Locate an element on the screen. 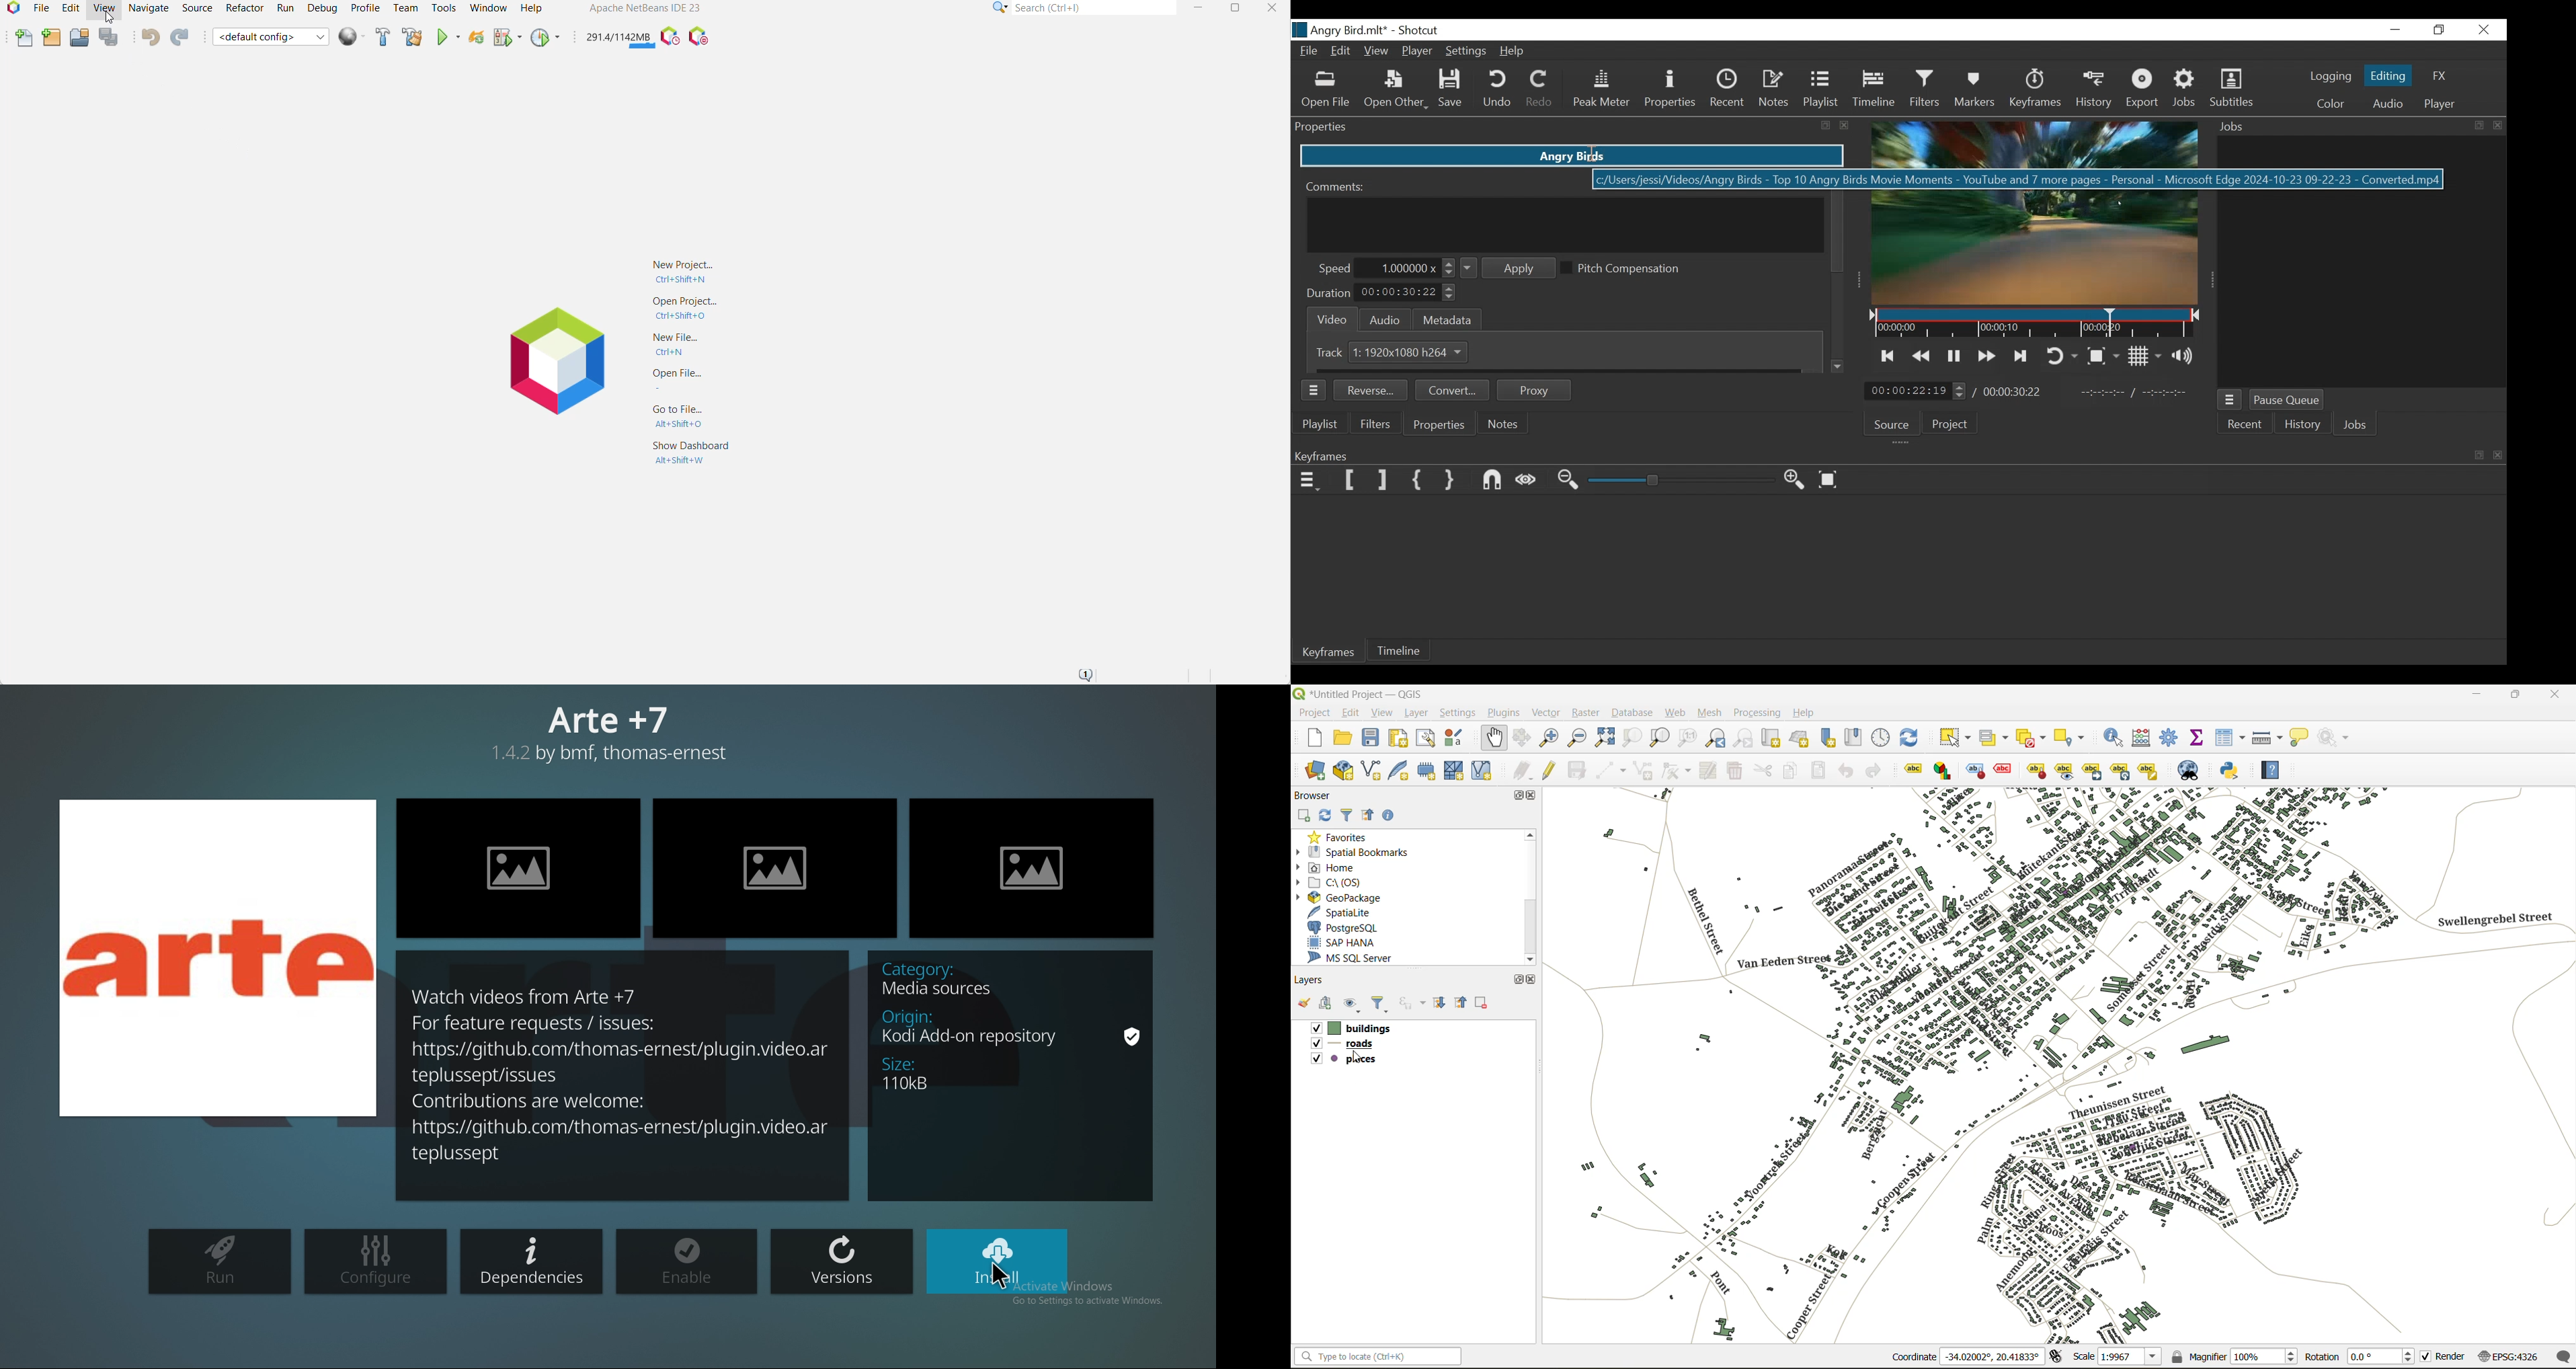 The image size is (2576, 1372). Timeline is located at coordinates (1400, 653).